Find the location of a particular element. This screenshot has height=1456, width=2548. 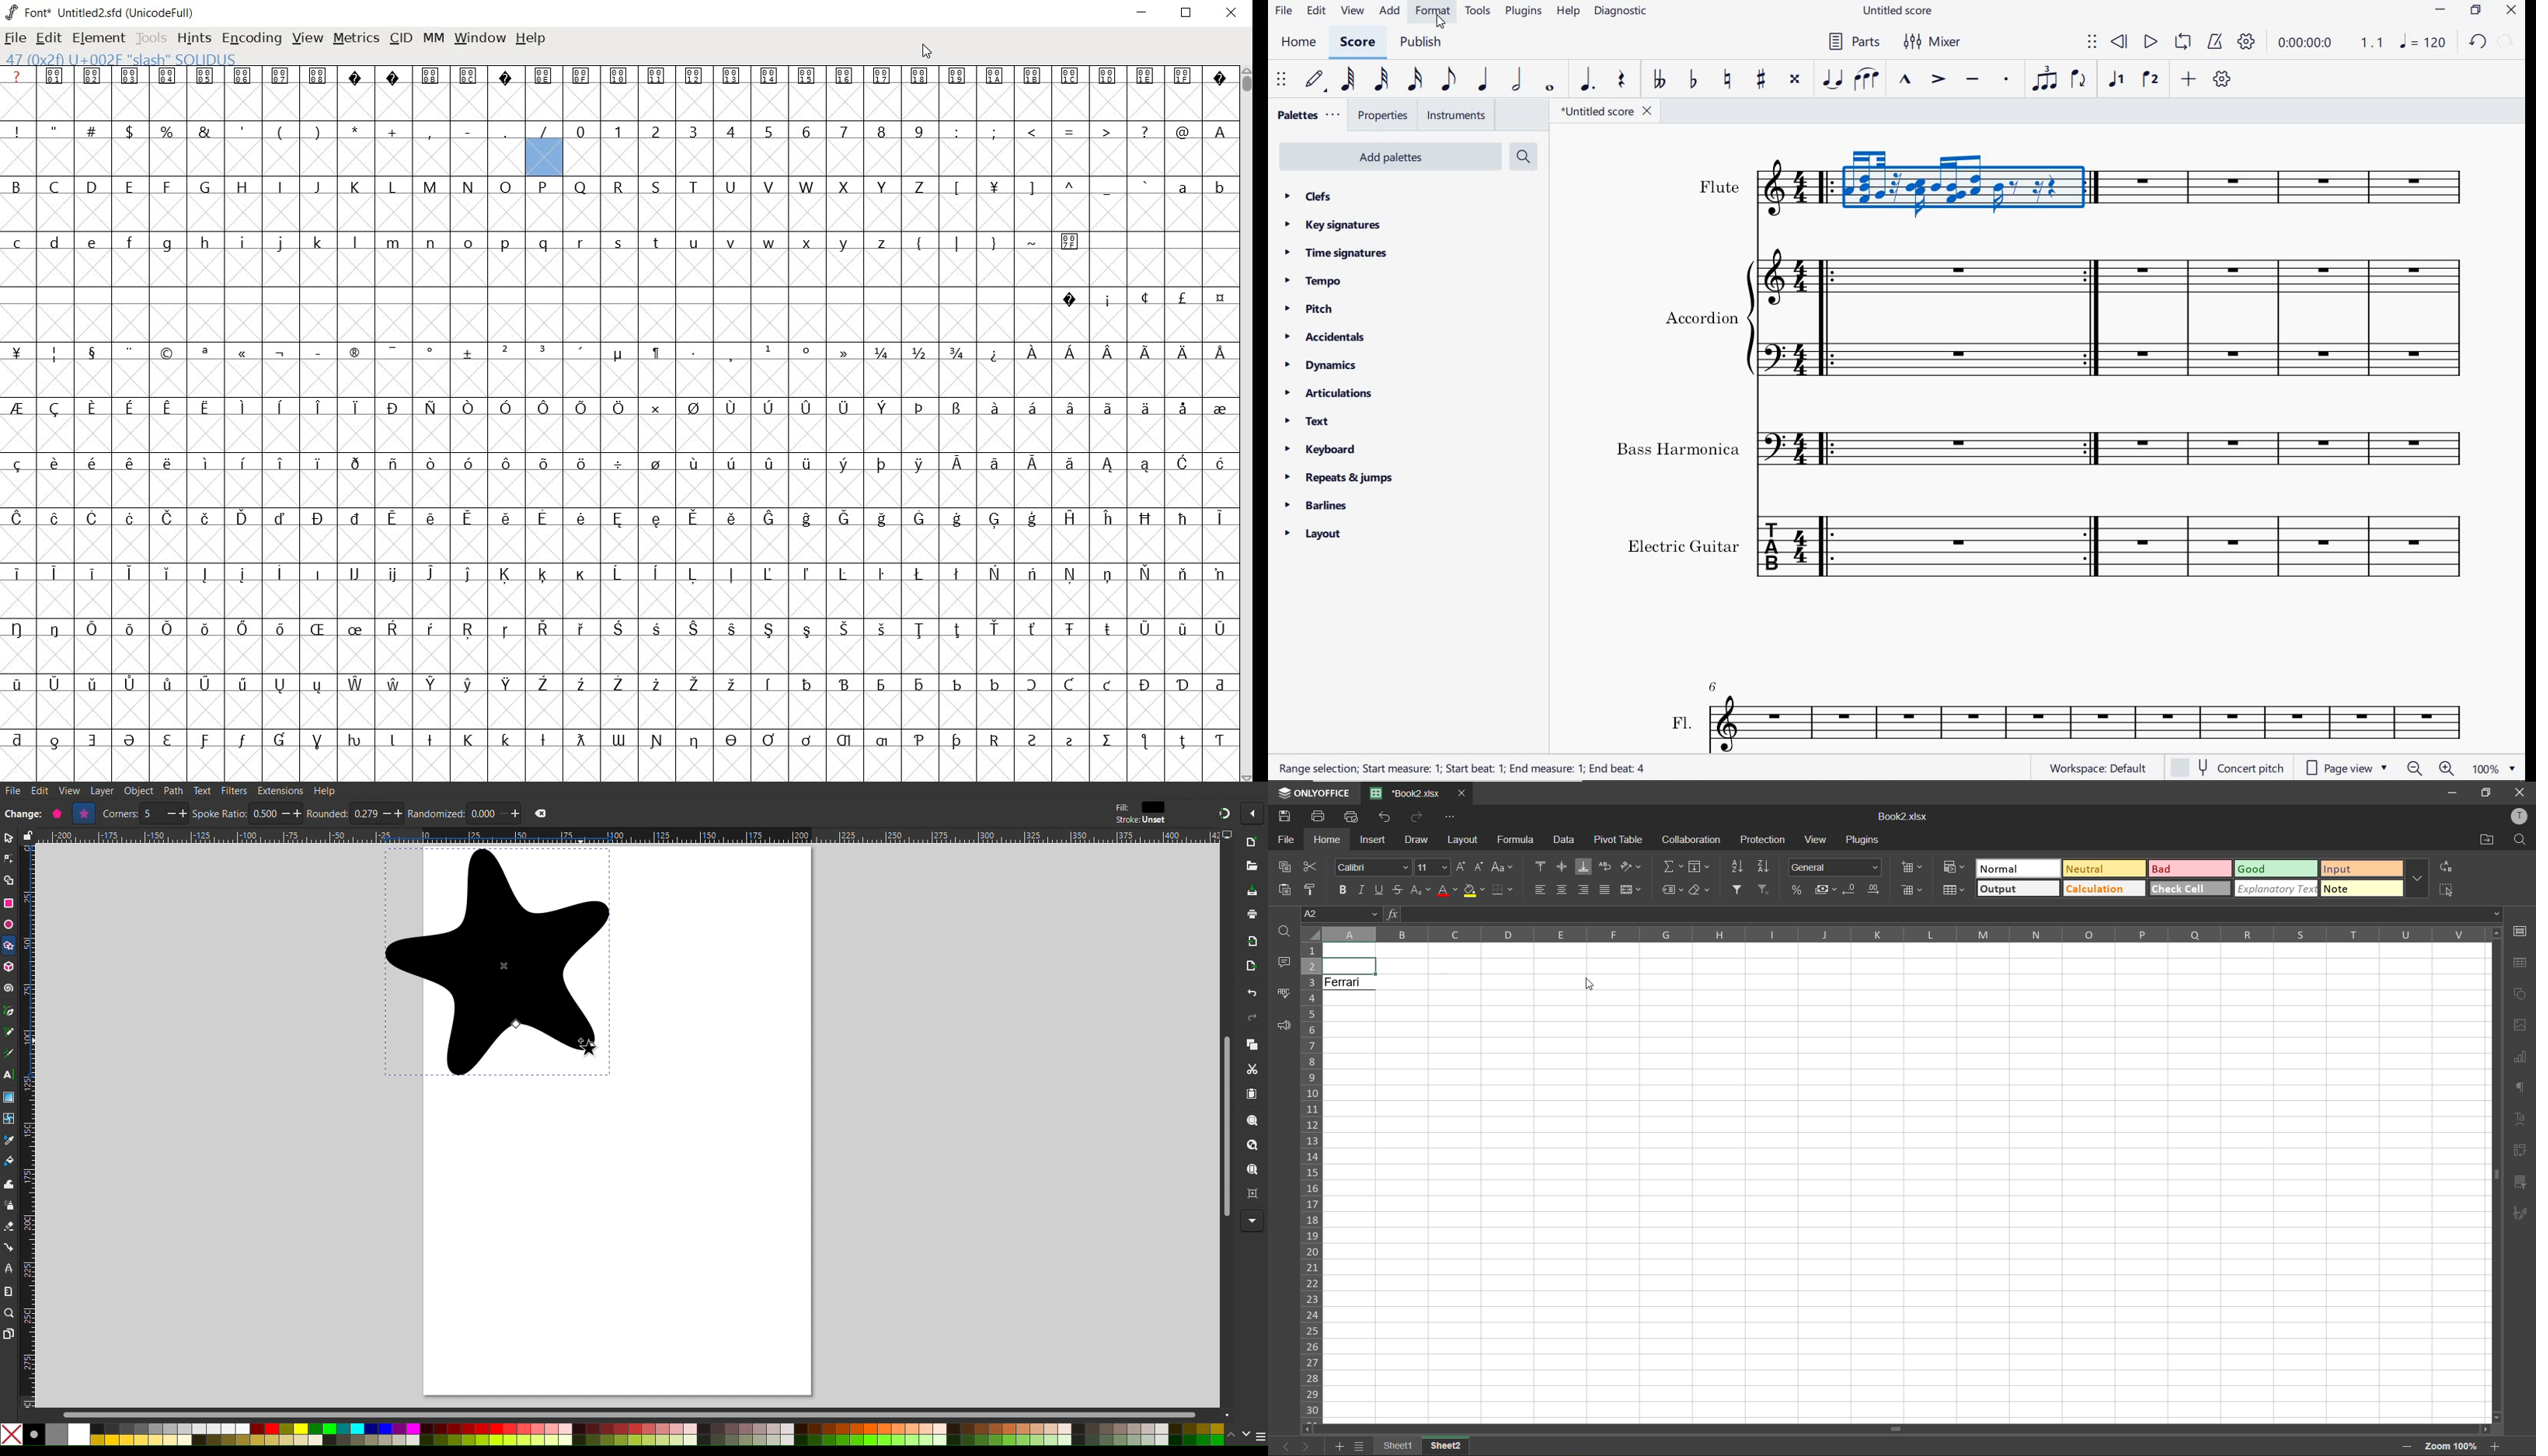

color is located at coordinates (1154, 807).